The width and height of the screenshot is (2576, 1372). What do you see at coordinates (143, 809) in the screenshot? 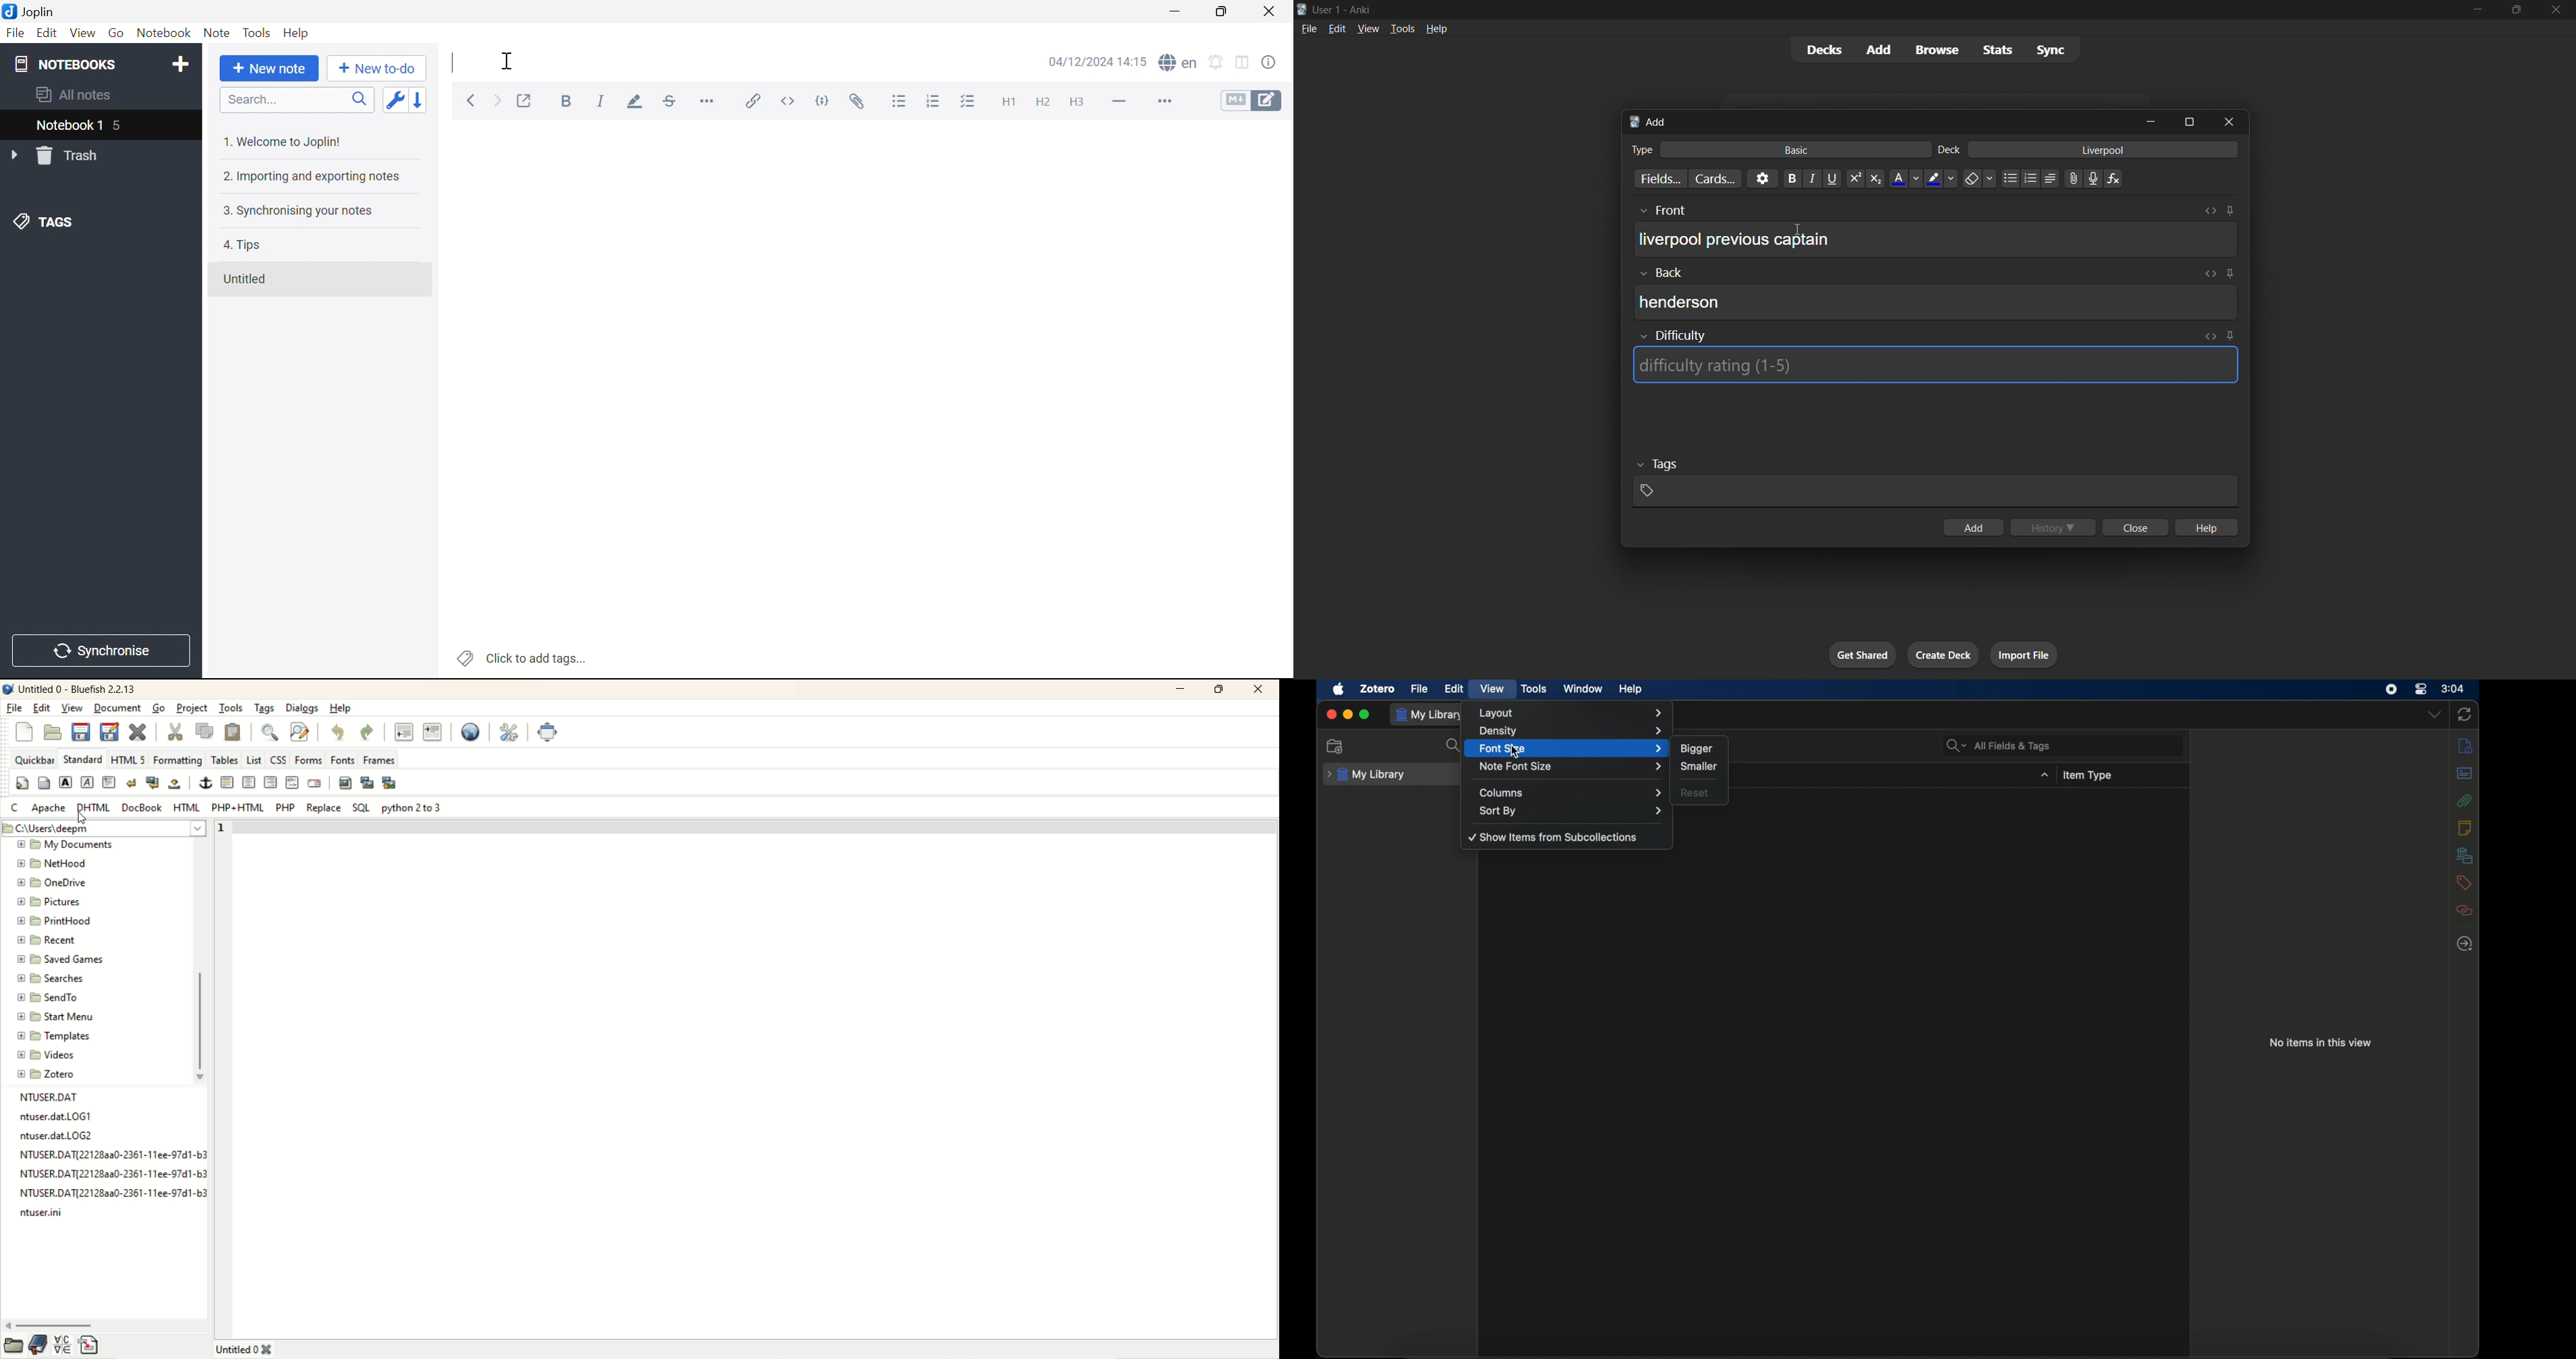
I see `DOCBOOK` at bounding box center [143, 809].